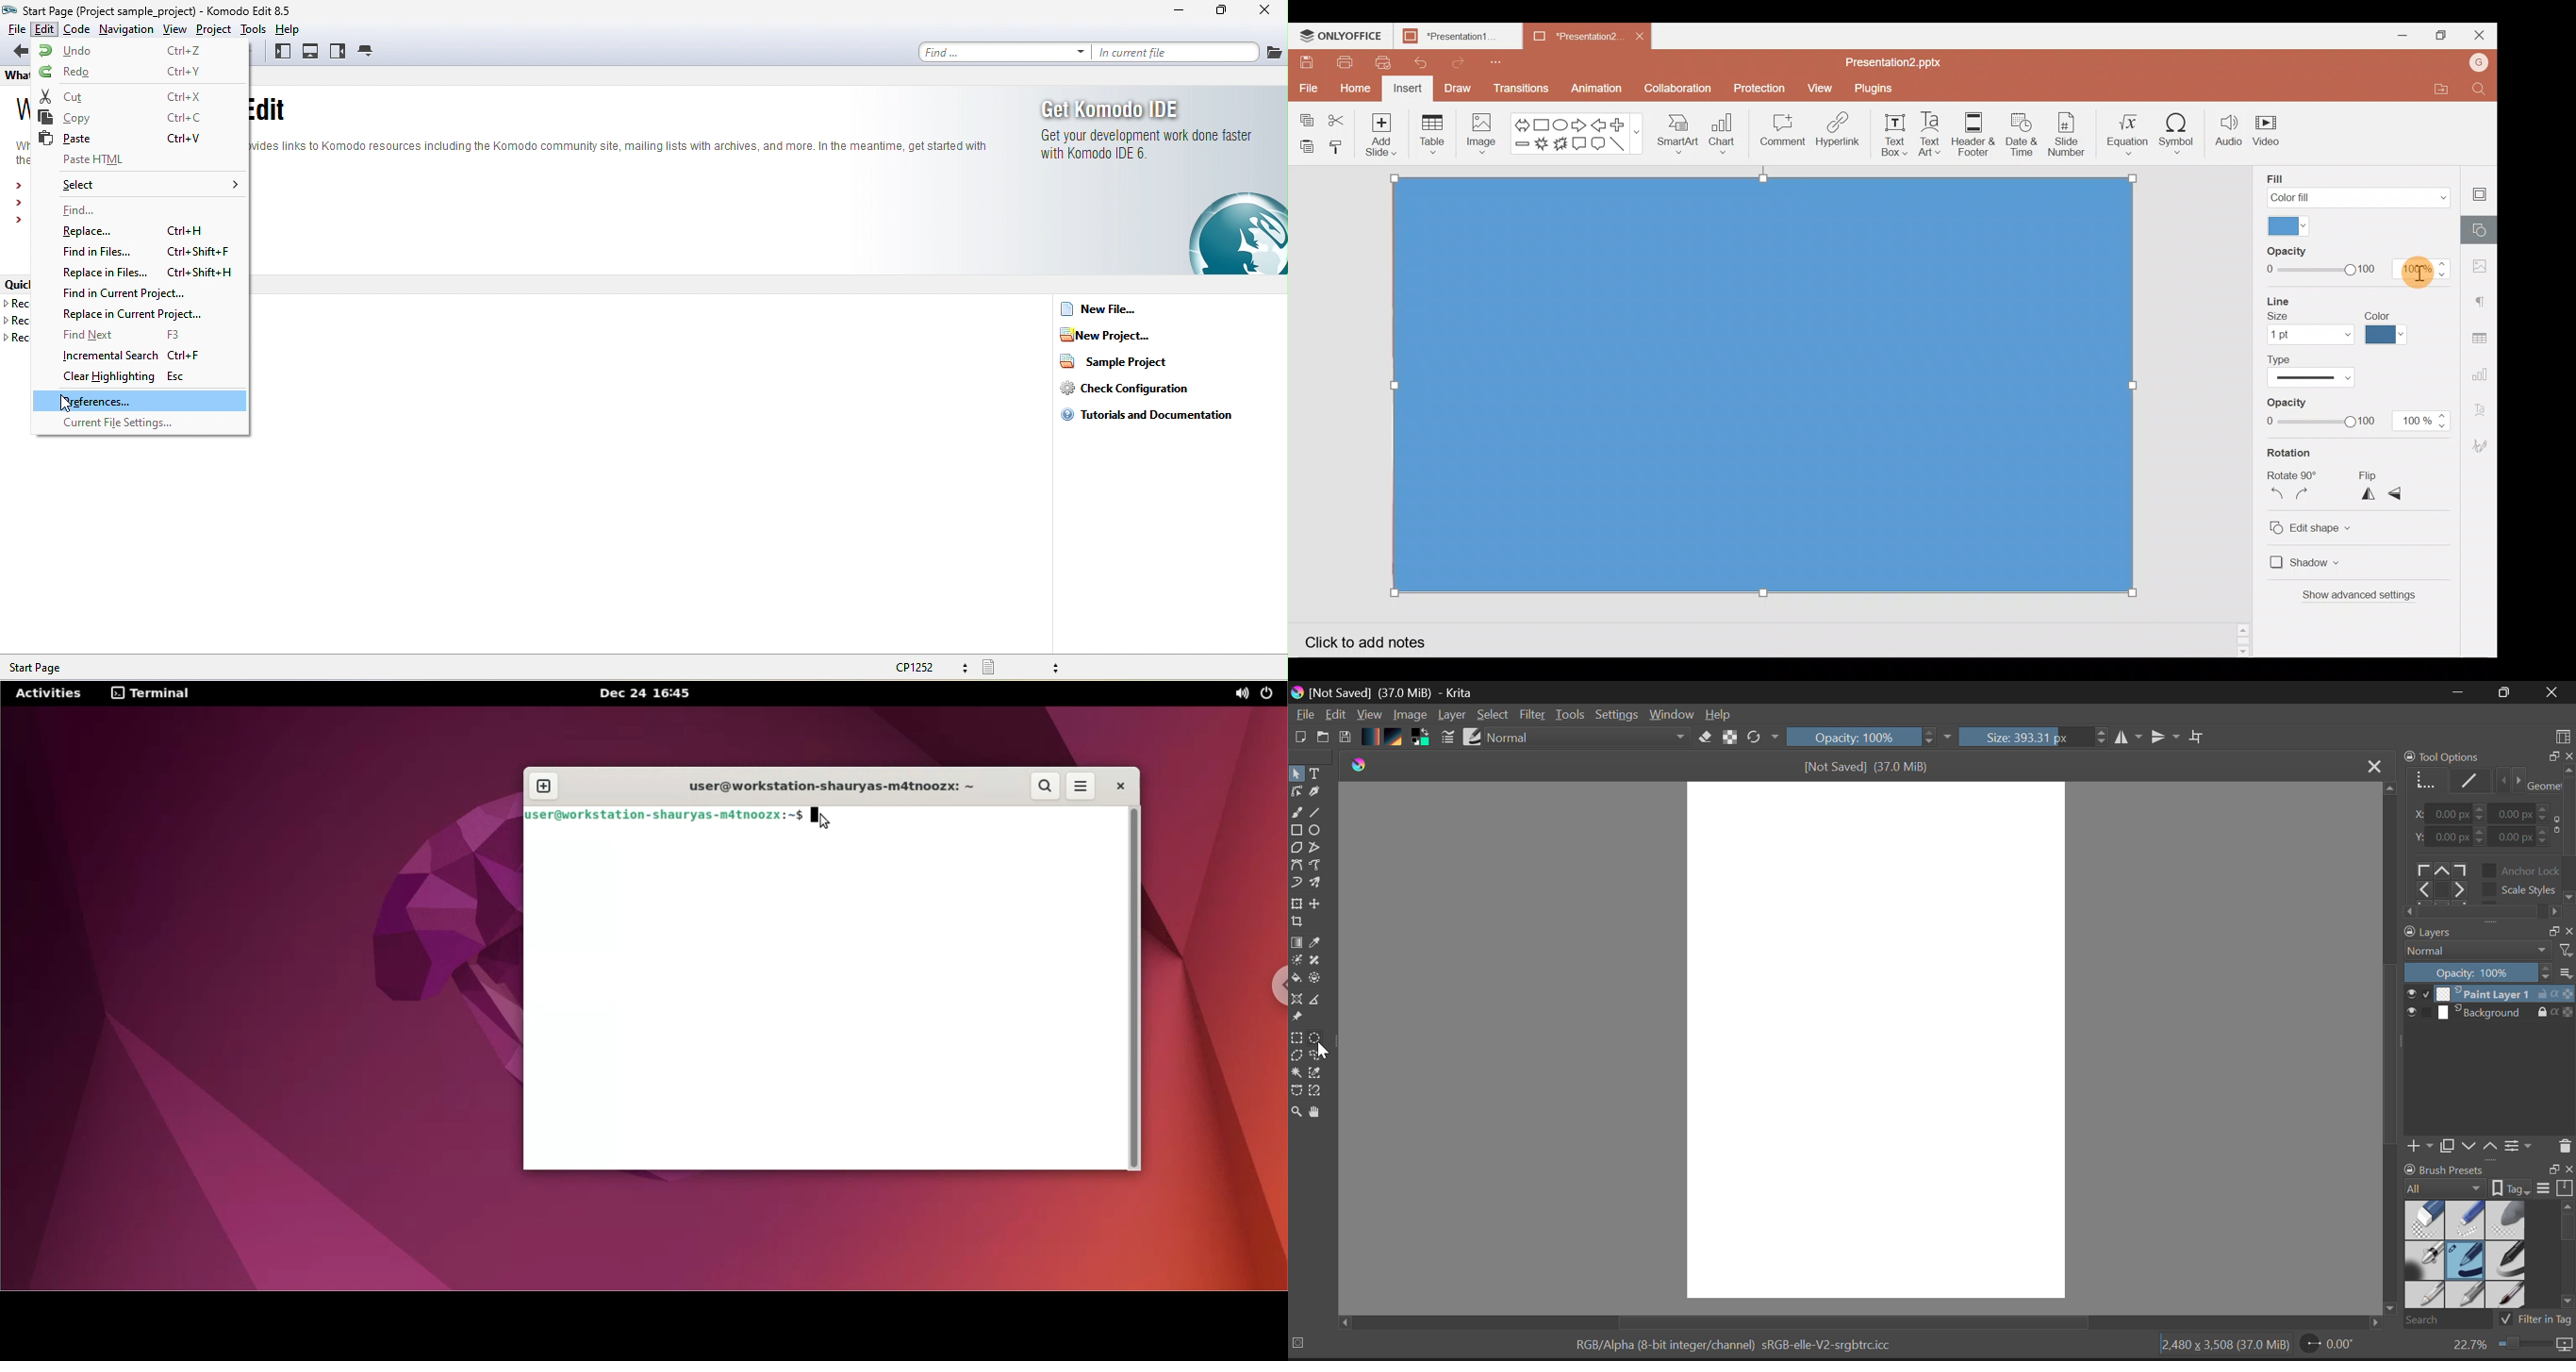  I want to click on what's new, so click(18, 78).